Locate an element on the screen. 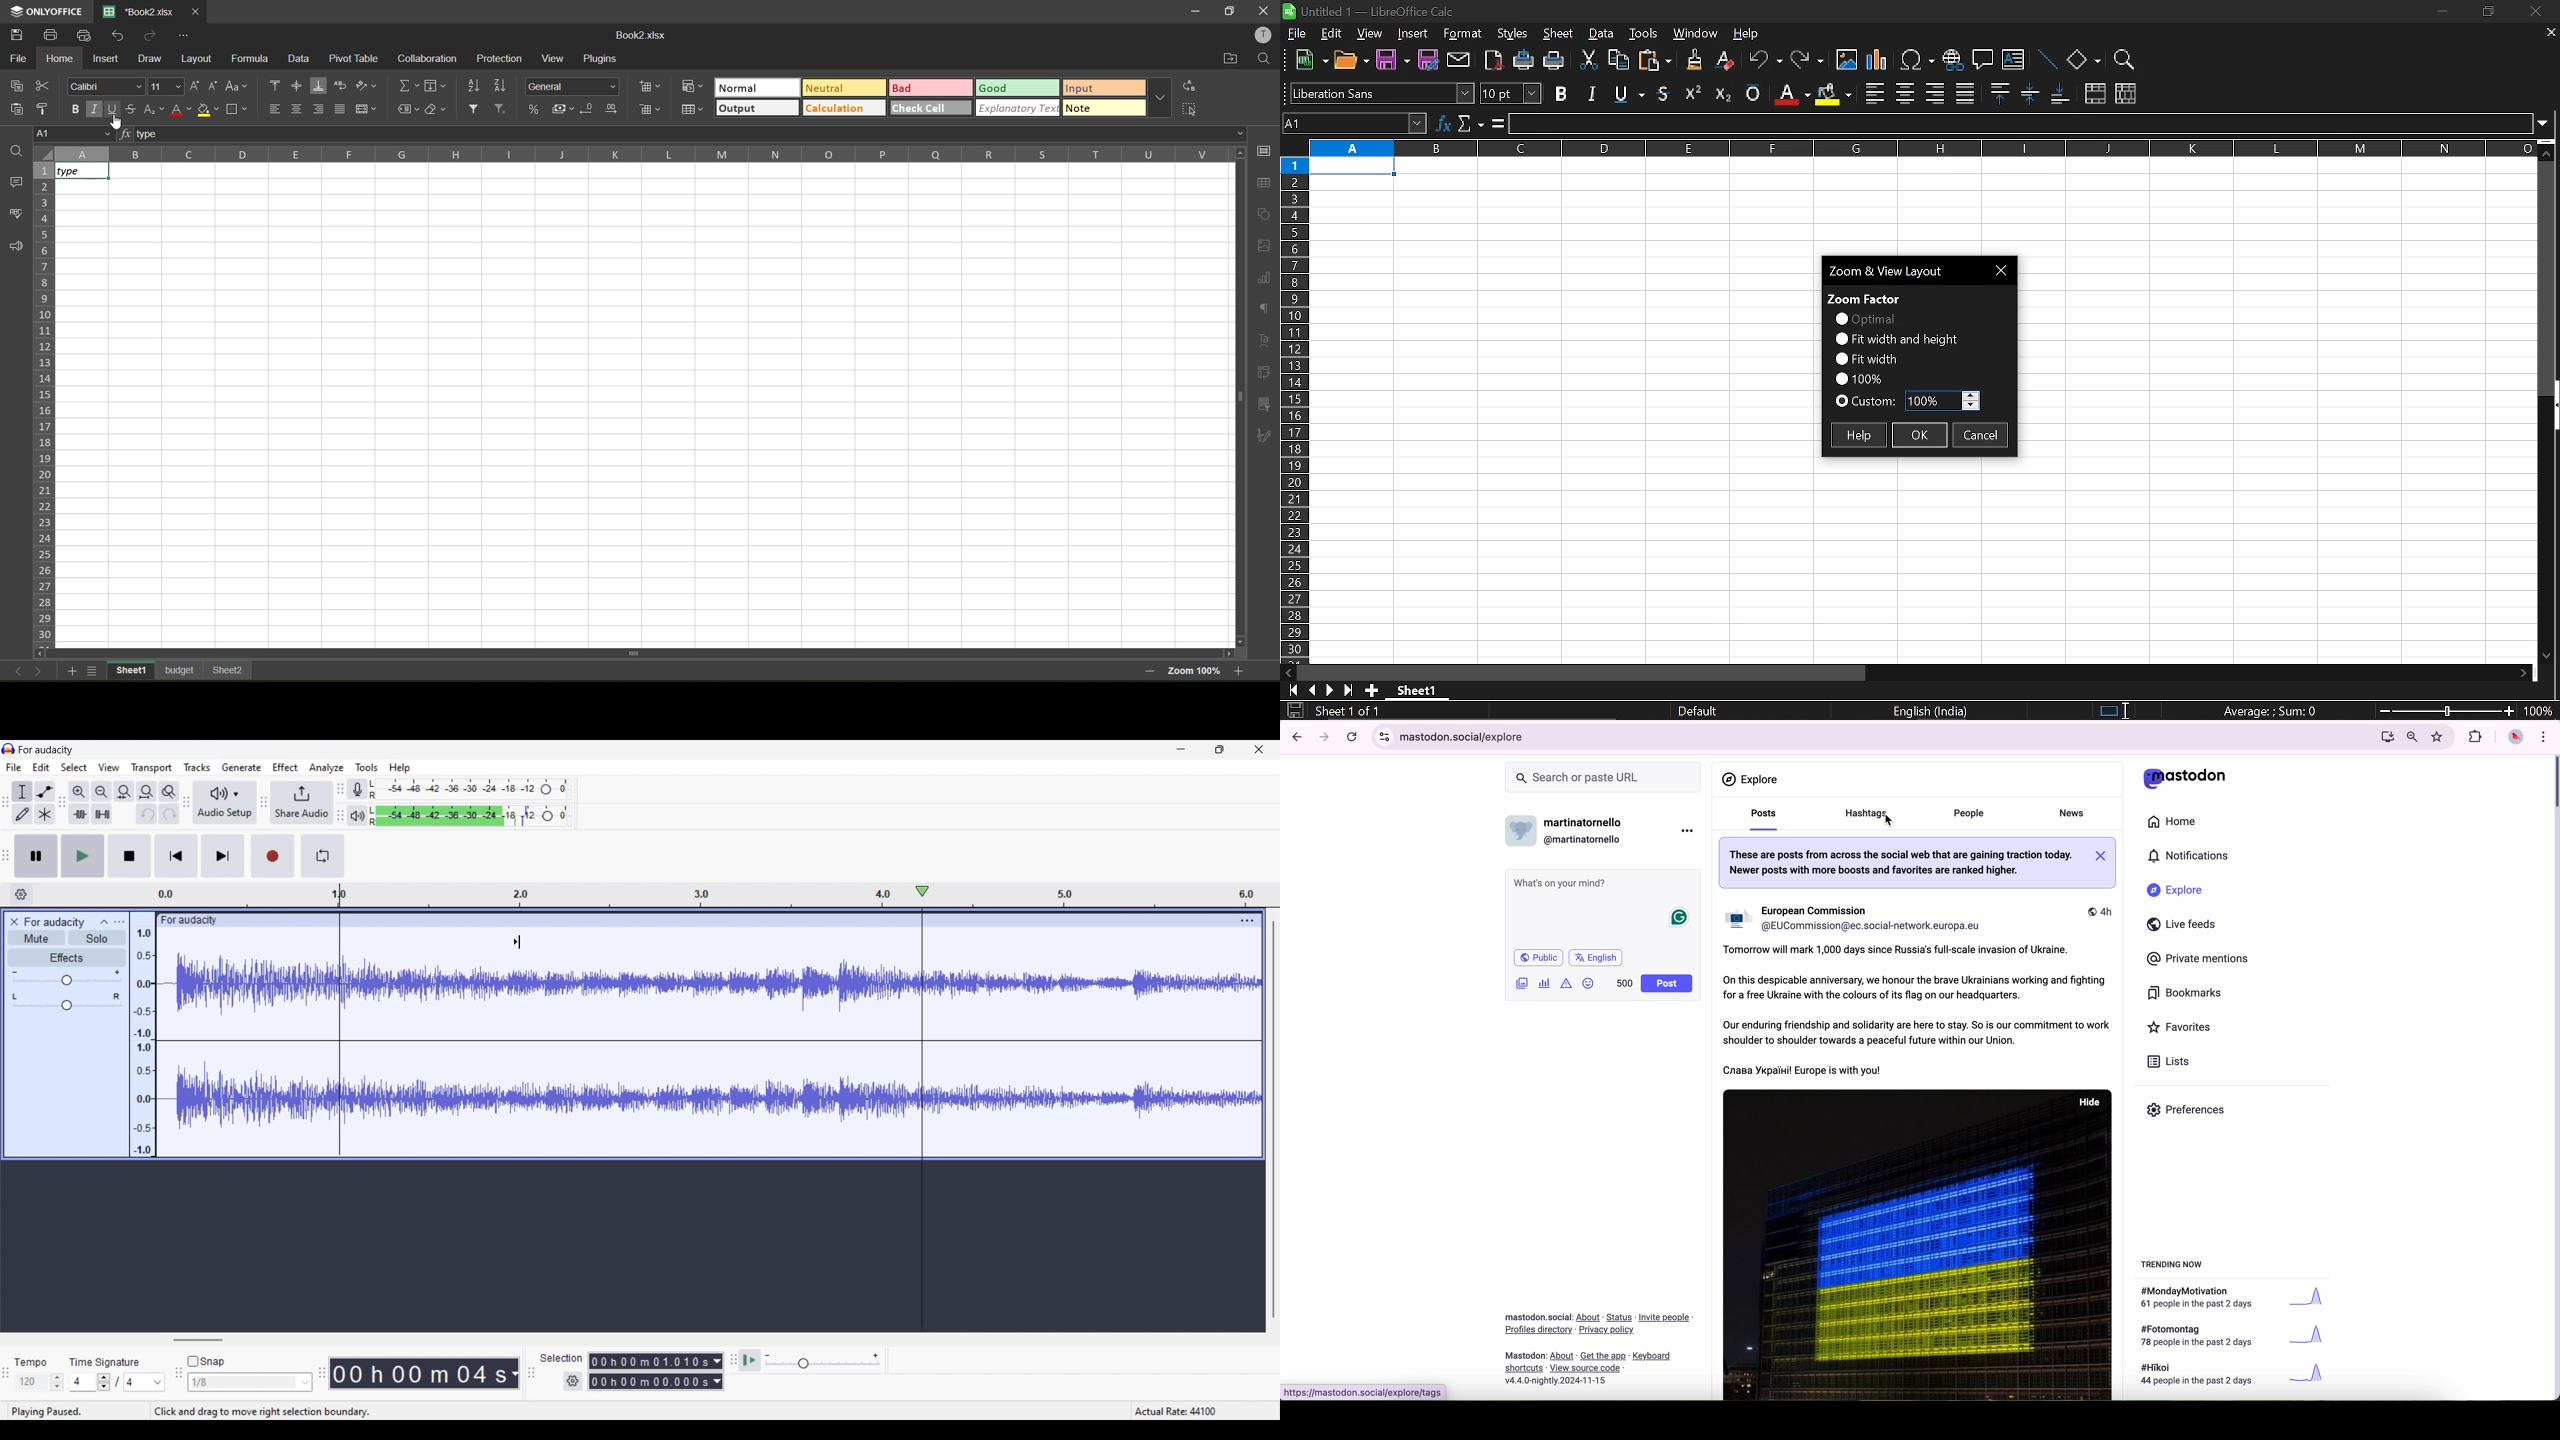 The width and height of the screenshot is (2576, 1456). Zoom in is located at coordinates (79, 792).